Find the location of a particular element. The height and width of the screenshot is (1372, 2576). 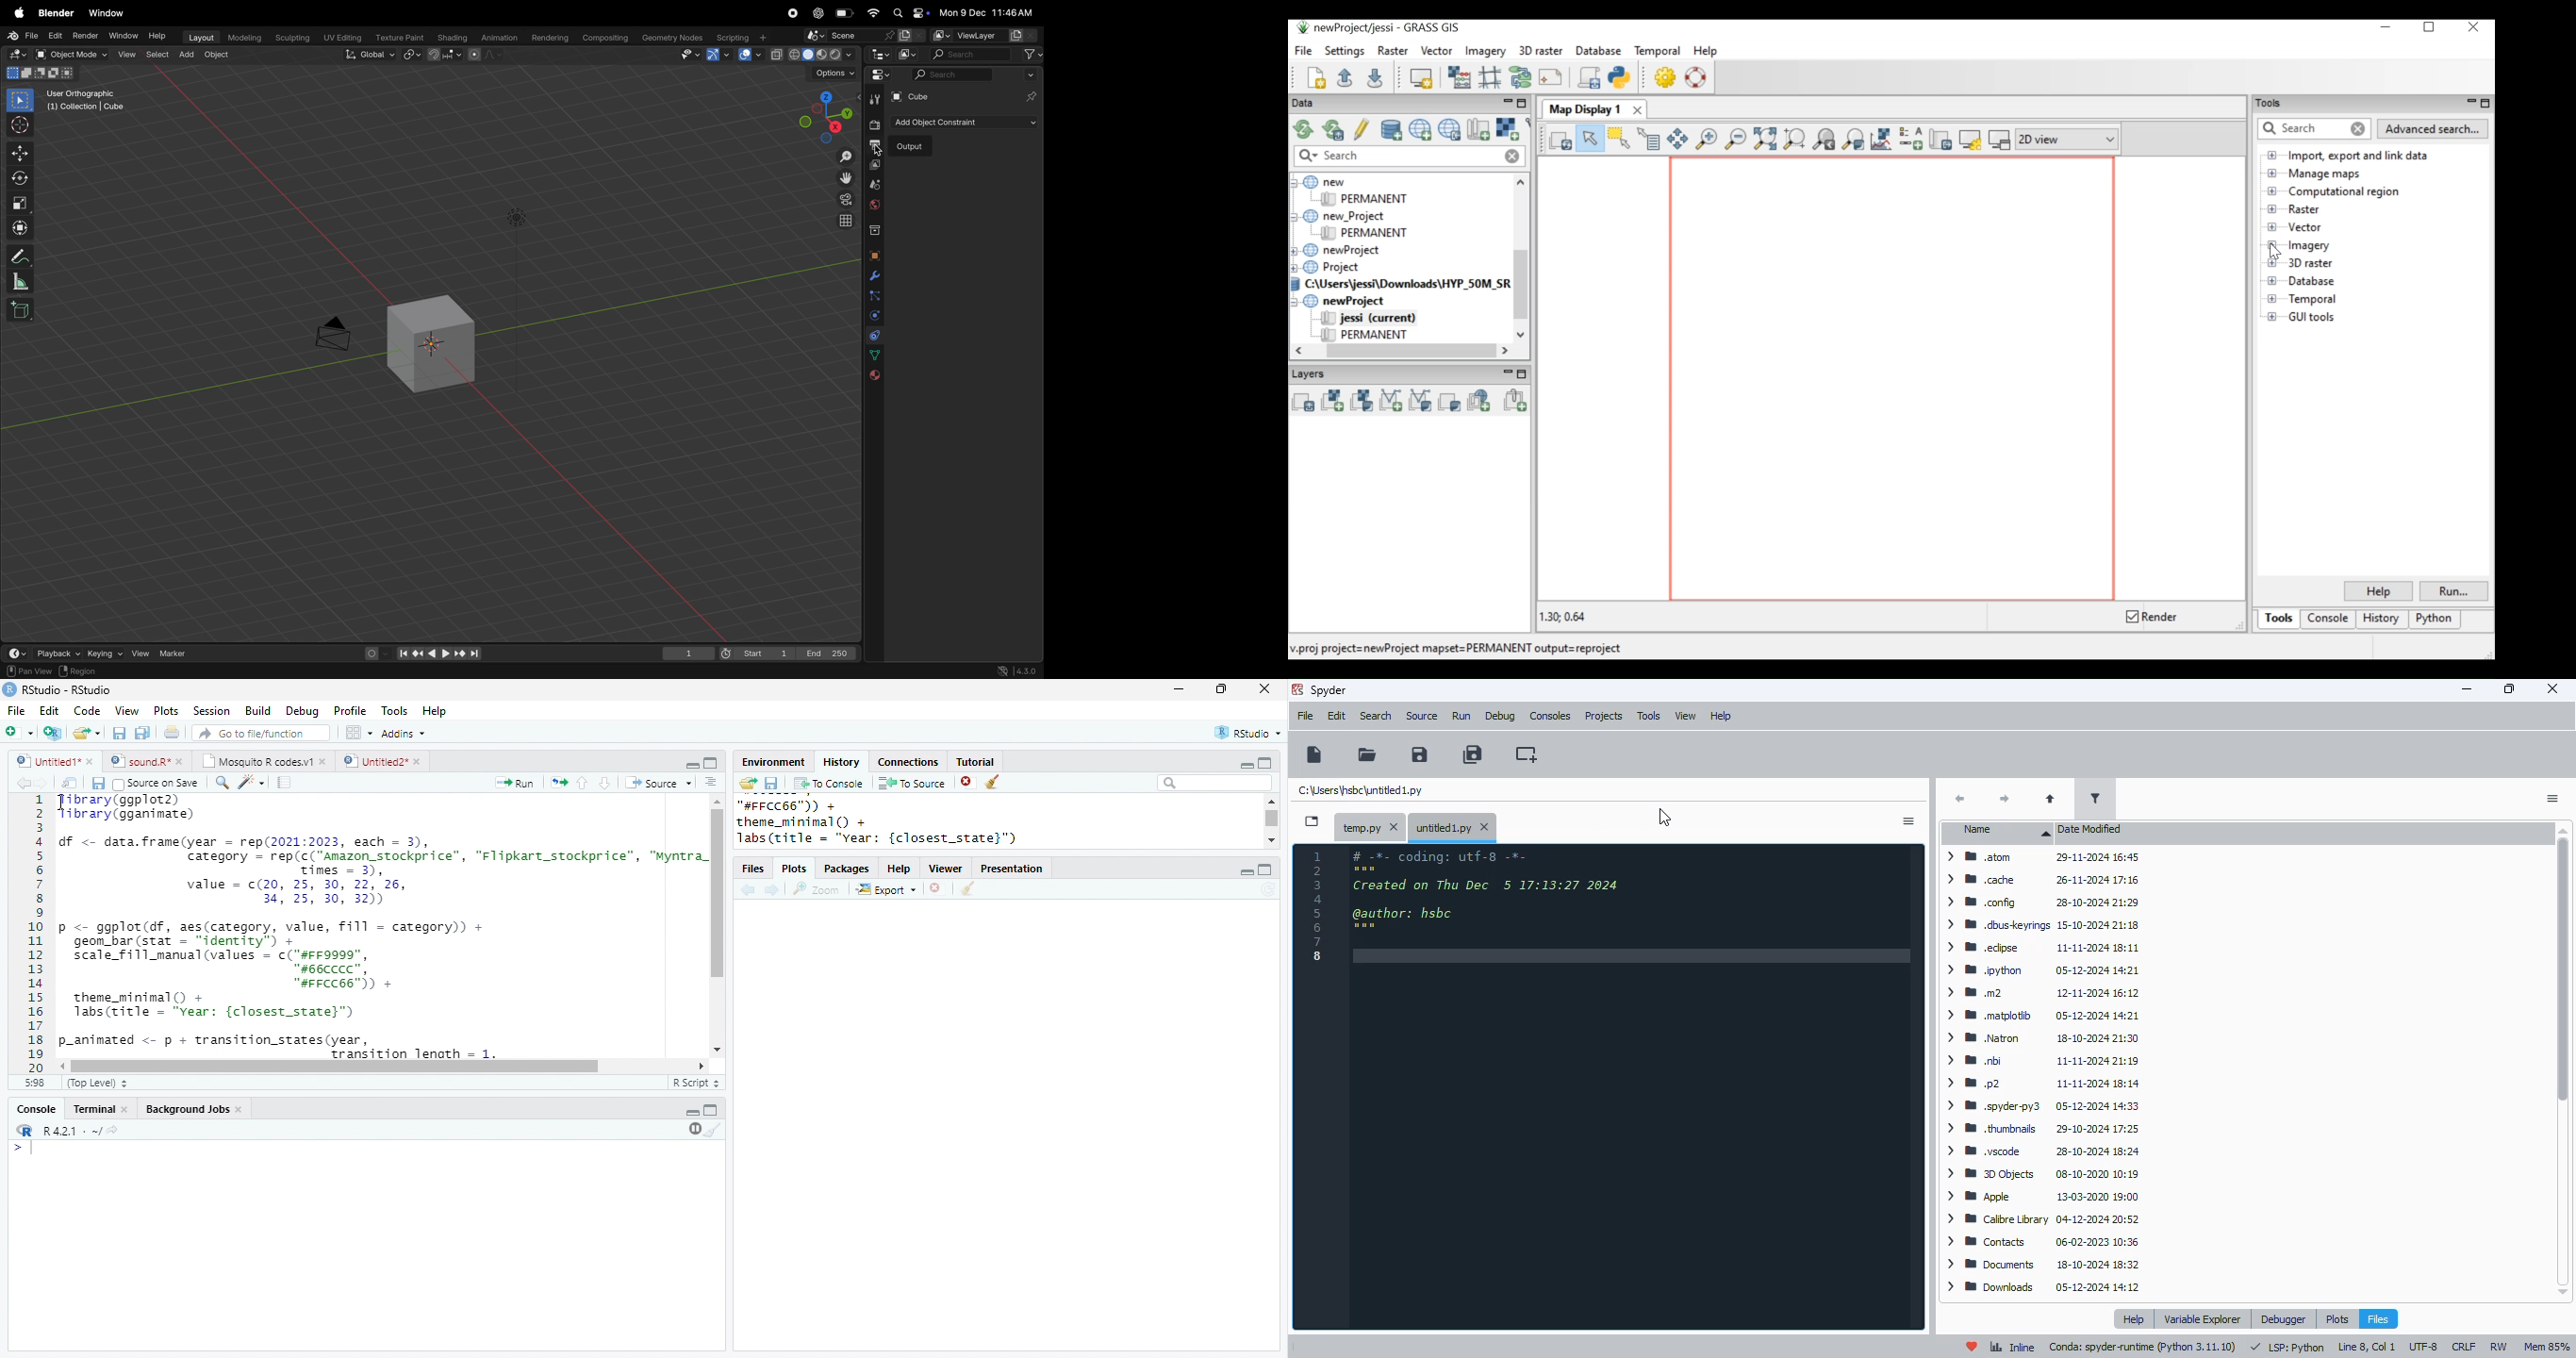

open folder is located at coordinates (749, 783).